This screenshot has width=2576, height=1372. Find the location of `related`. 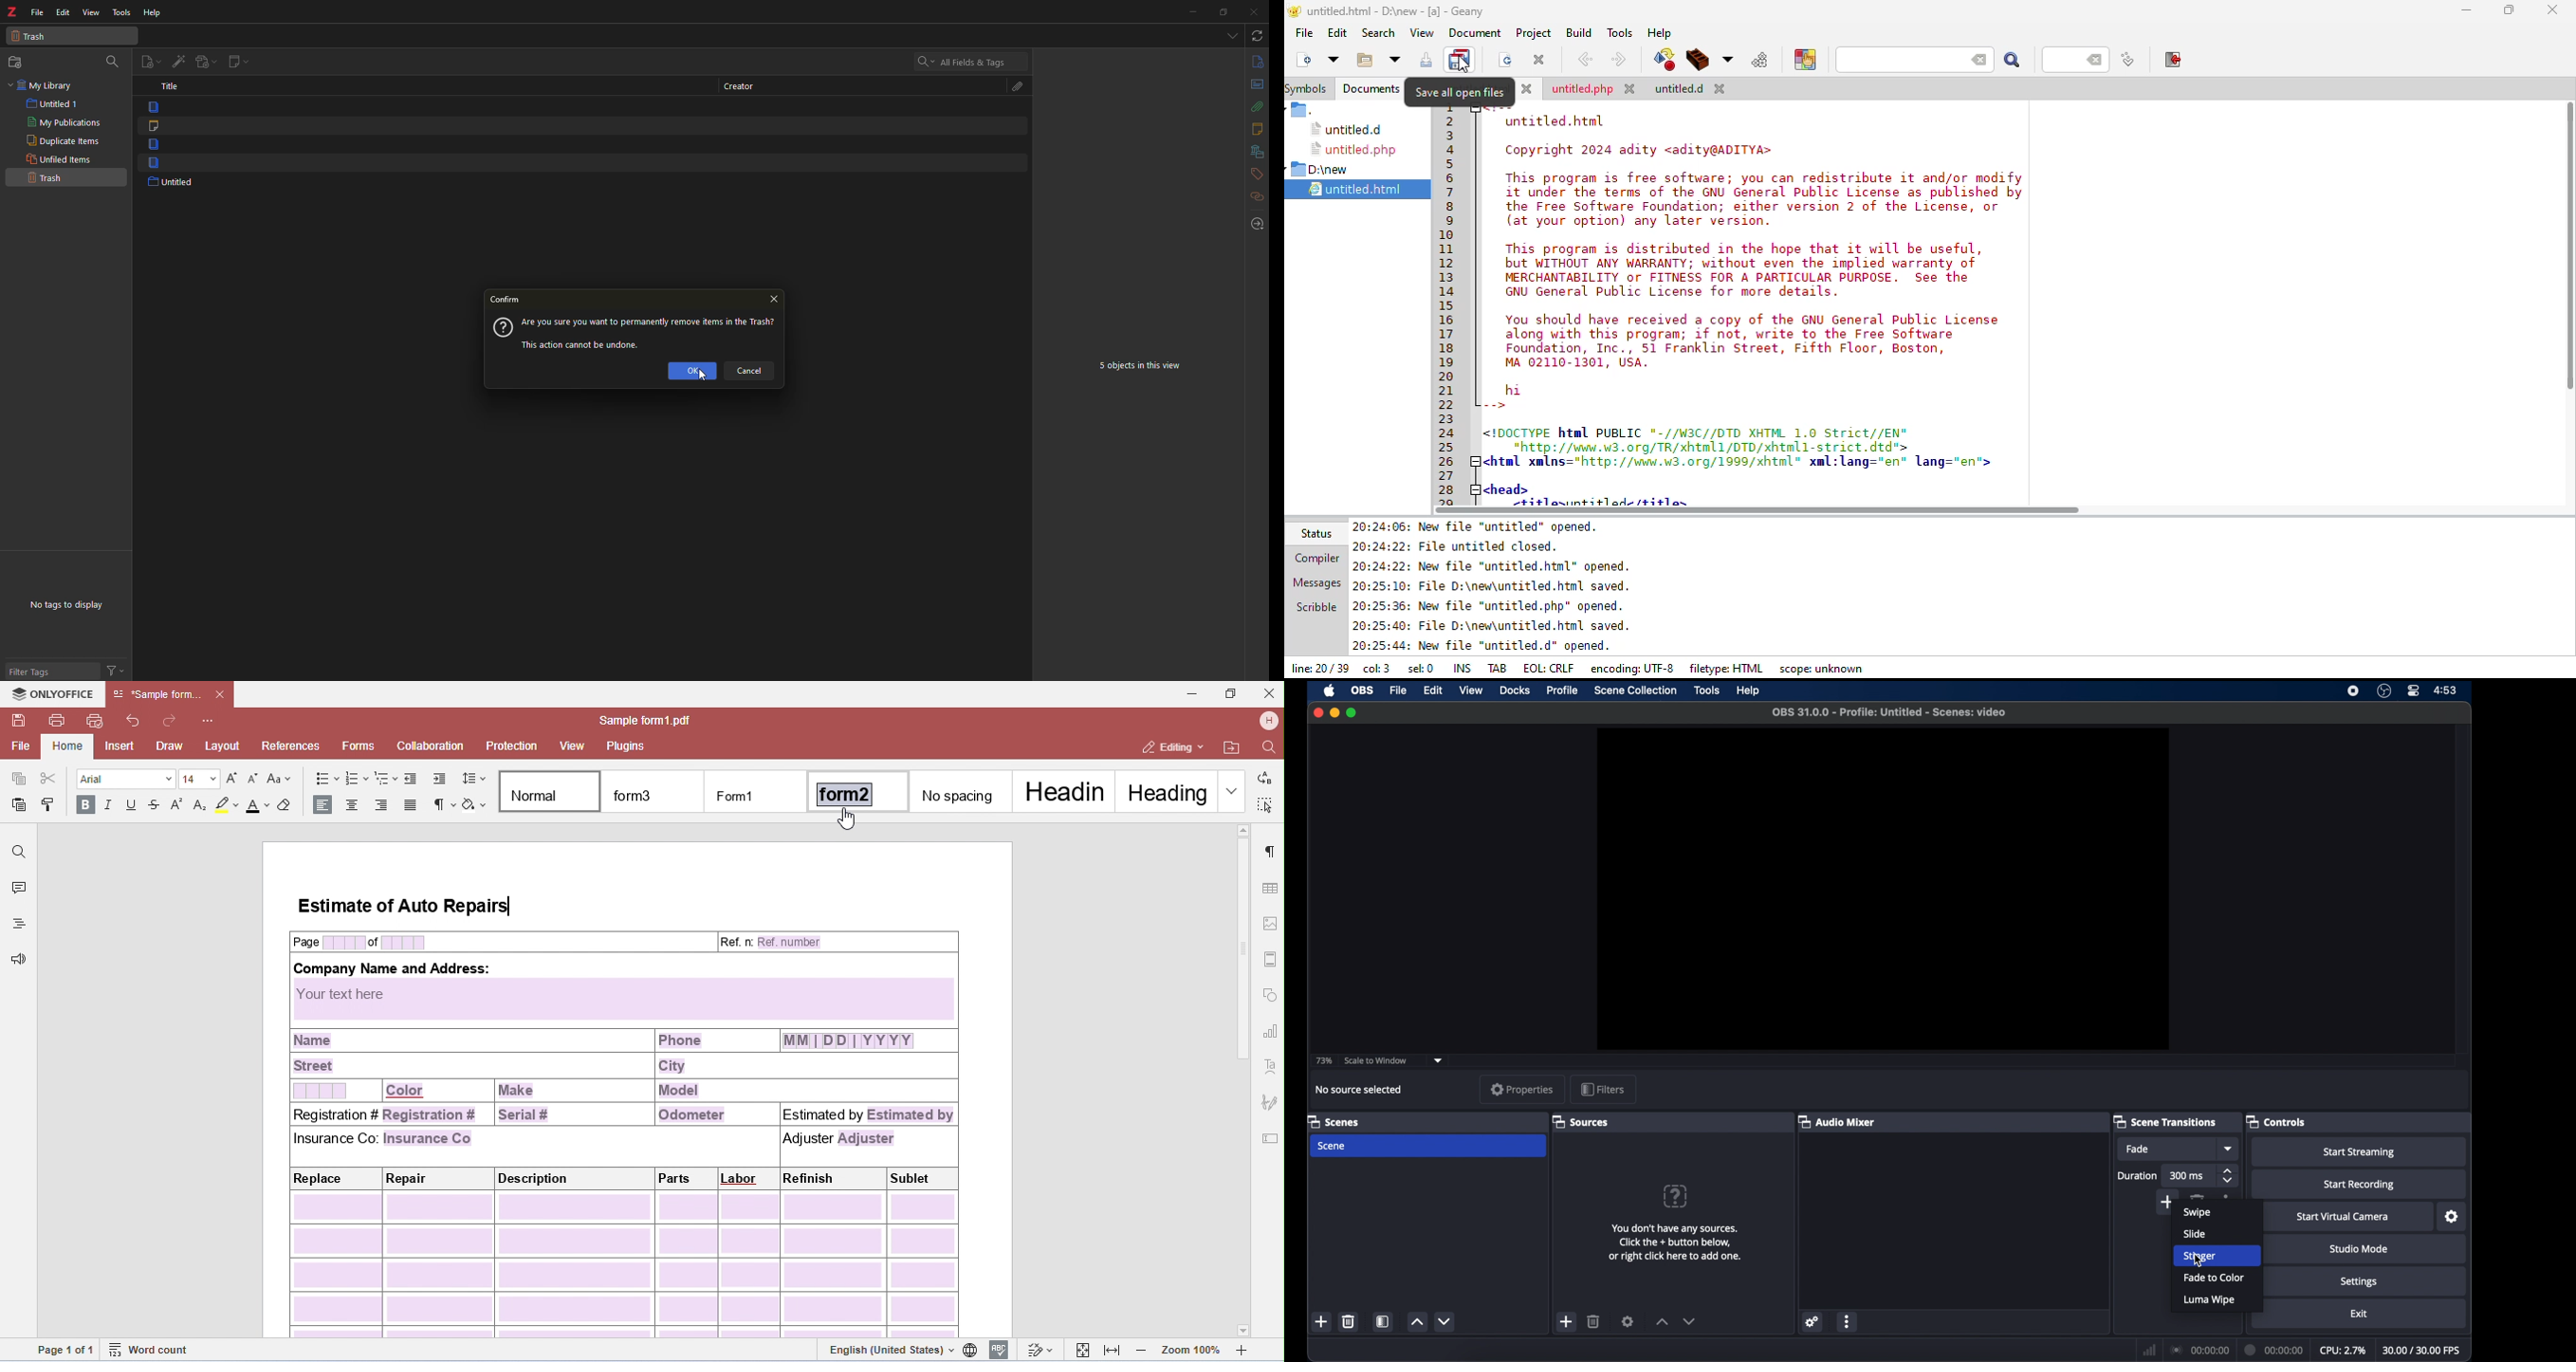

related is located at coordinates (1256, 196).